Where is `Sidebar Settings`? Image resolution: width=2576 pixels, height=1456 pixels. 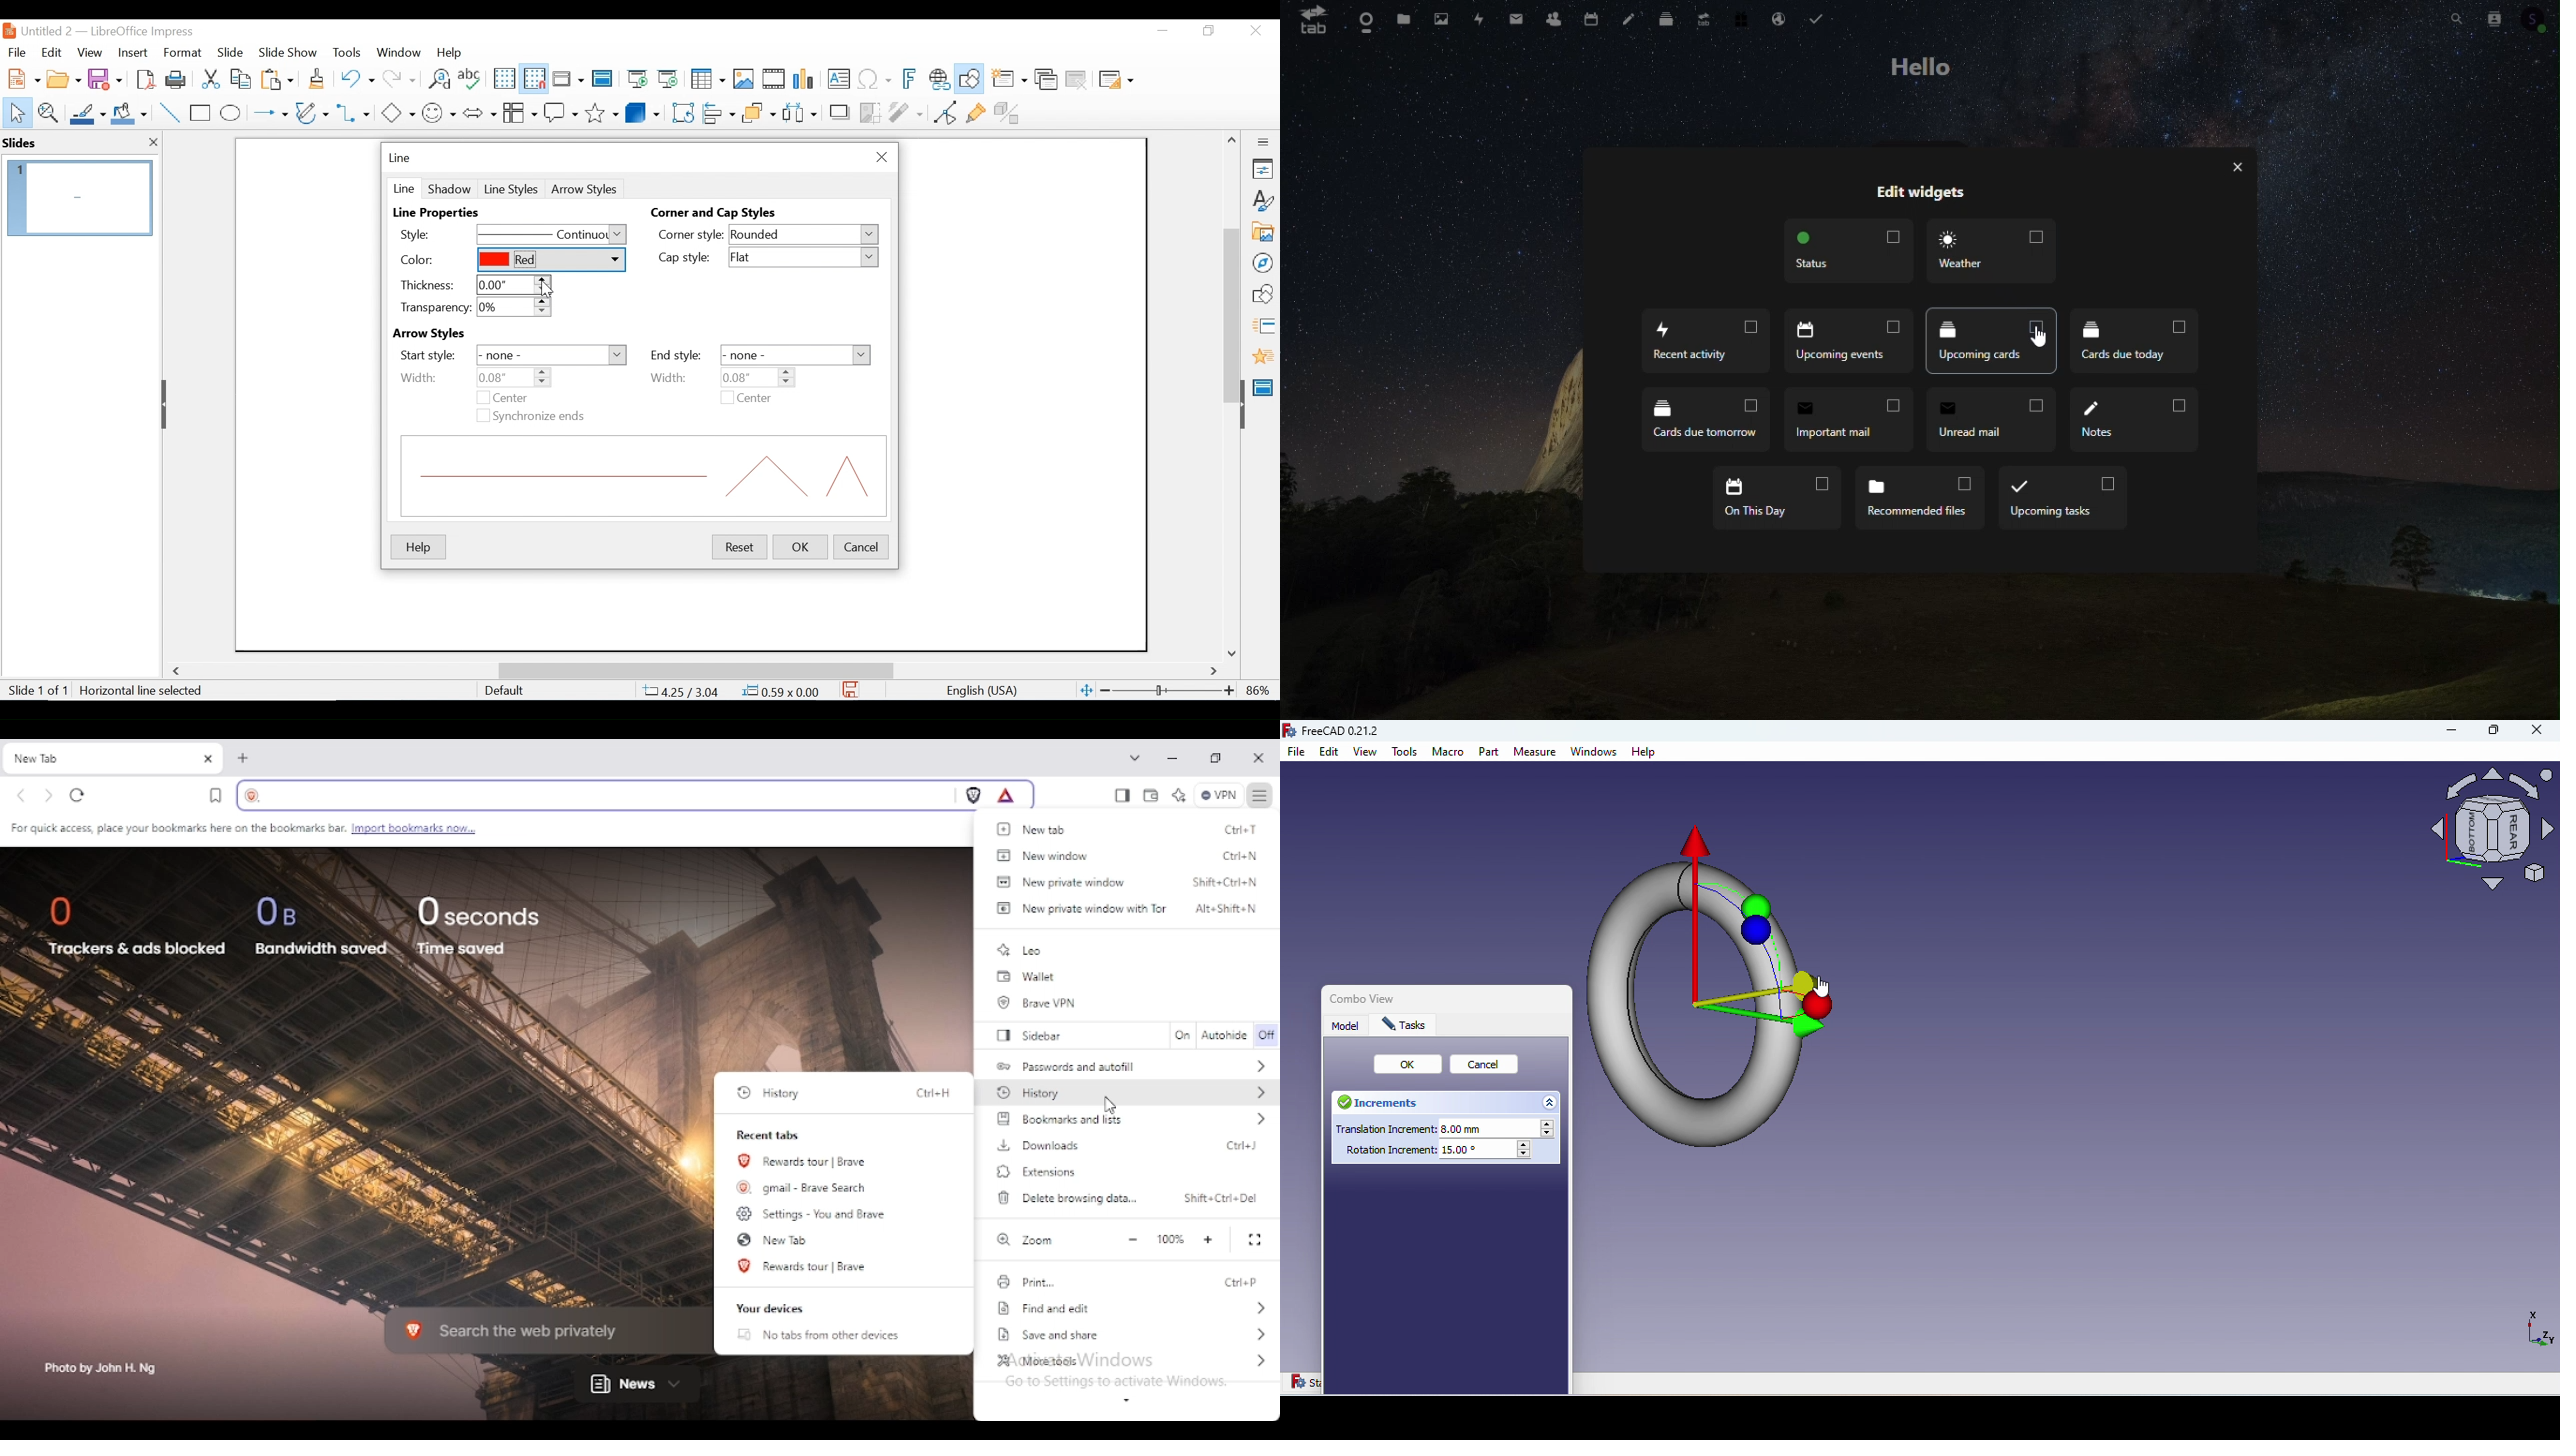 Sidebar Settings is located at coordinates (1263, 143).